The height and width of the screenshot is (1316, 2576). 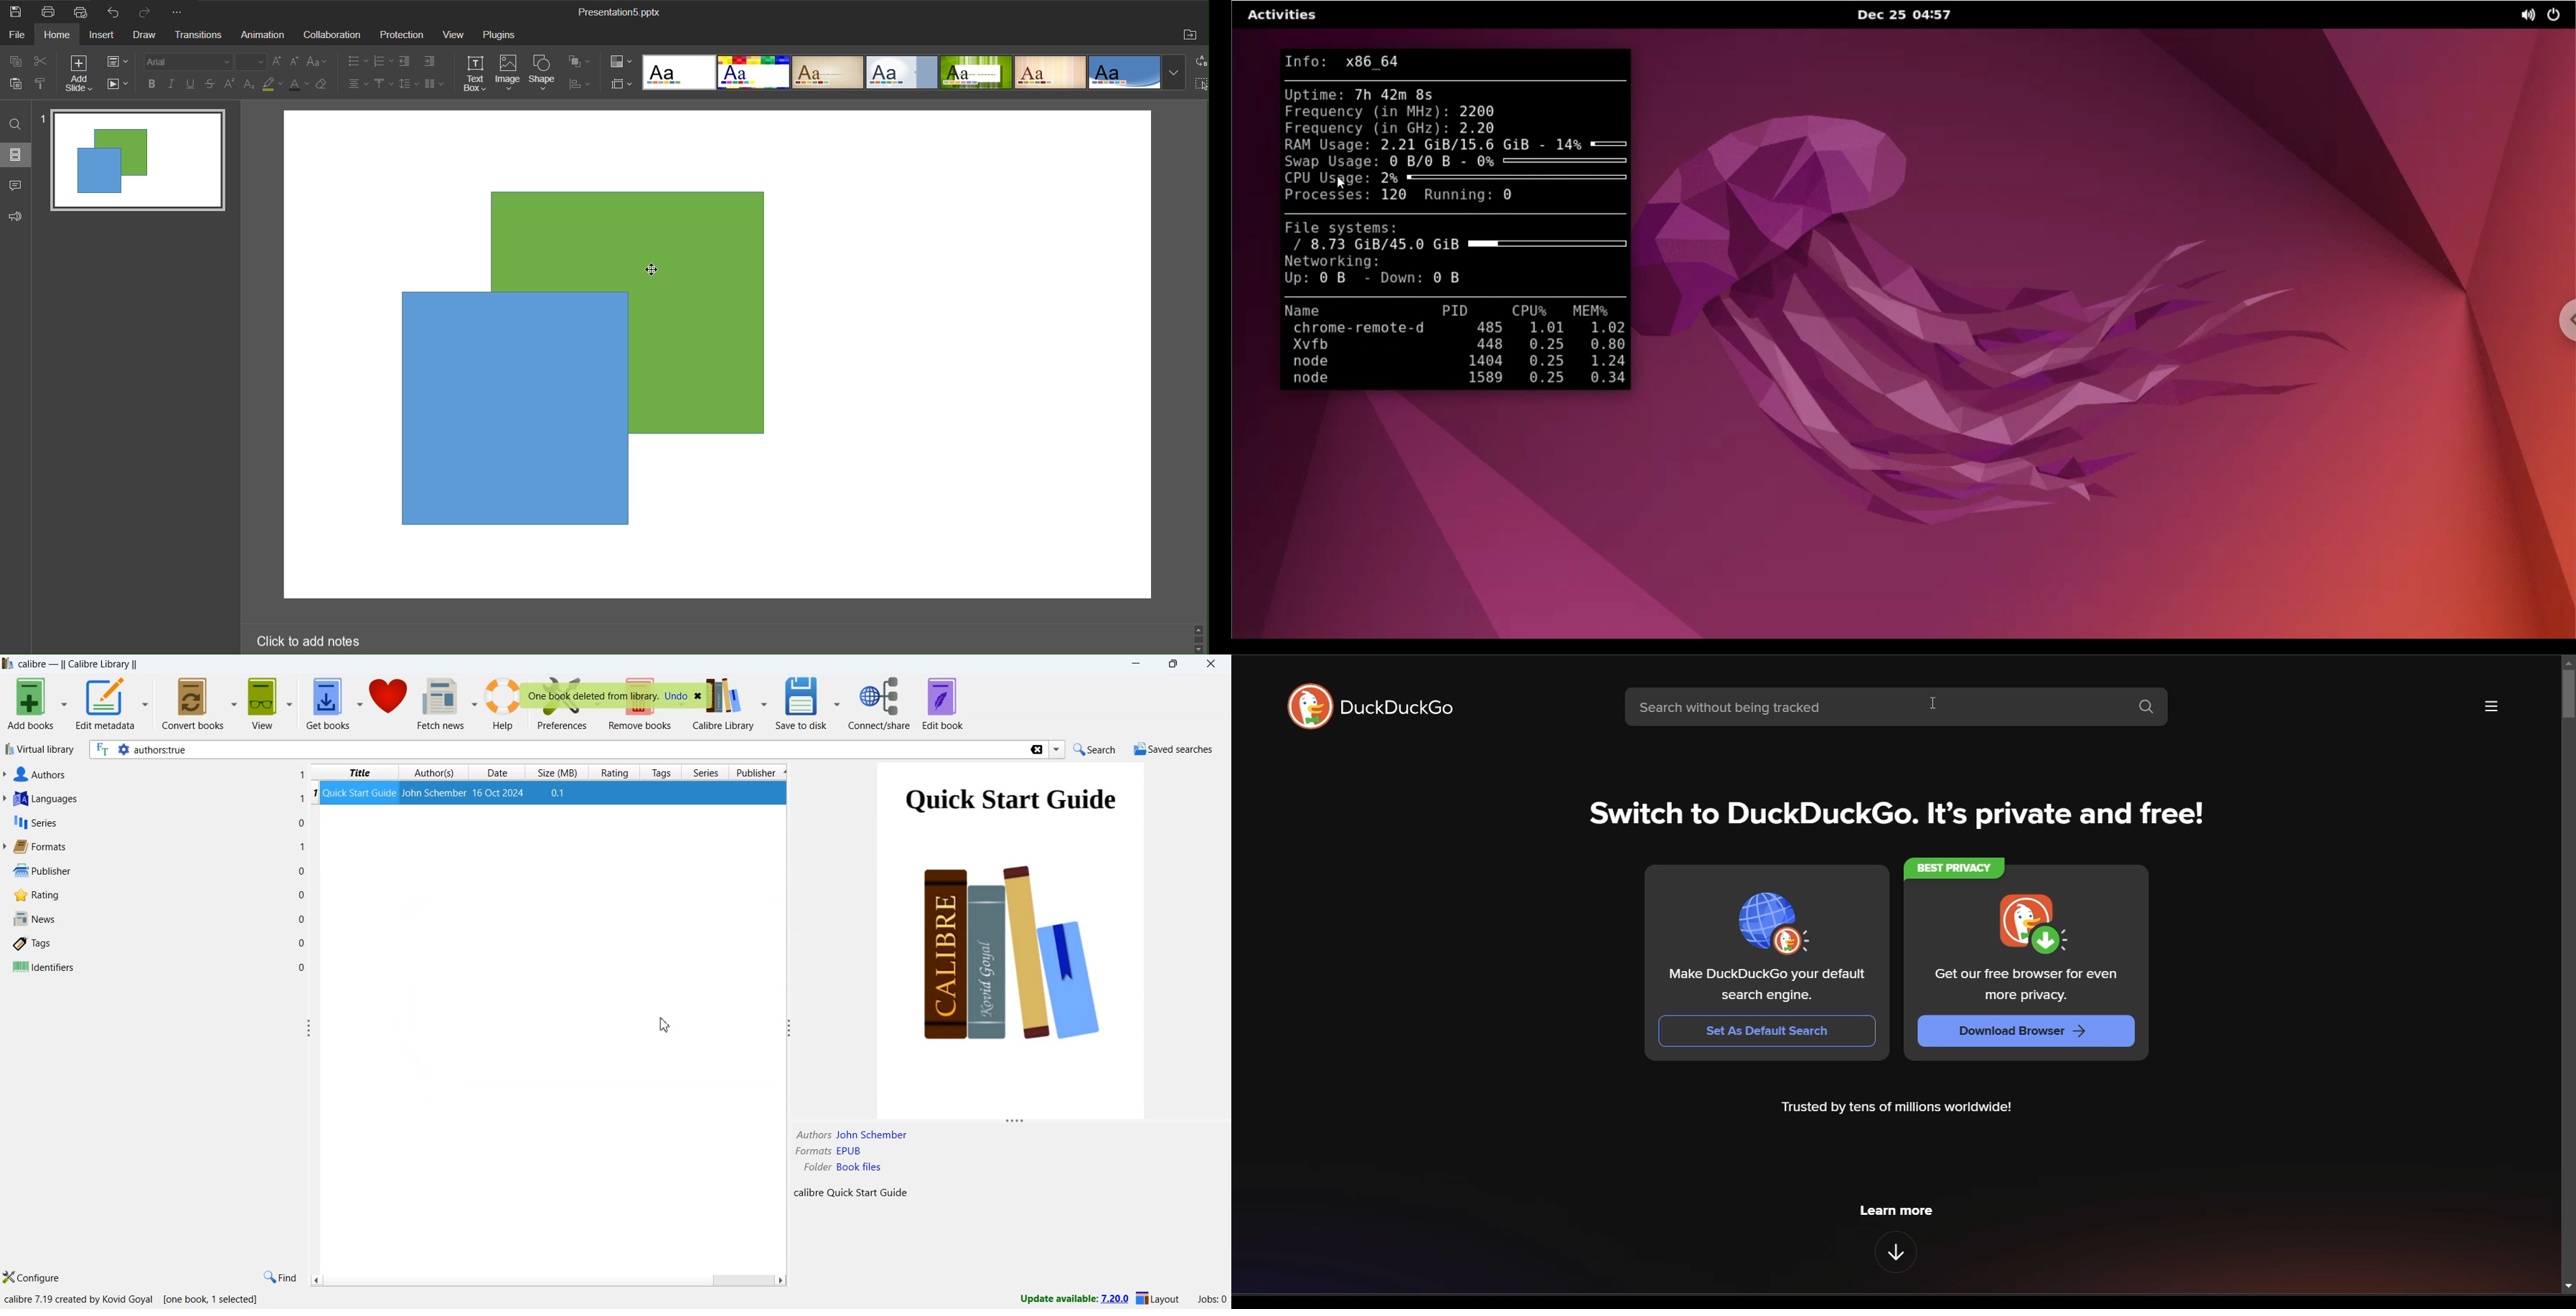 What do you see at coordinates (119, 85) in the screenshot?
I see `Playback` at bounding box center [119, 85].